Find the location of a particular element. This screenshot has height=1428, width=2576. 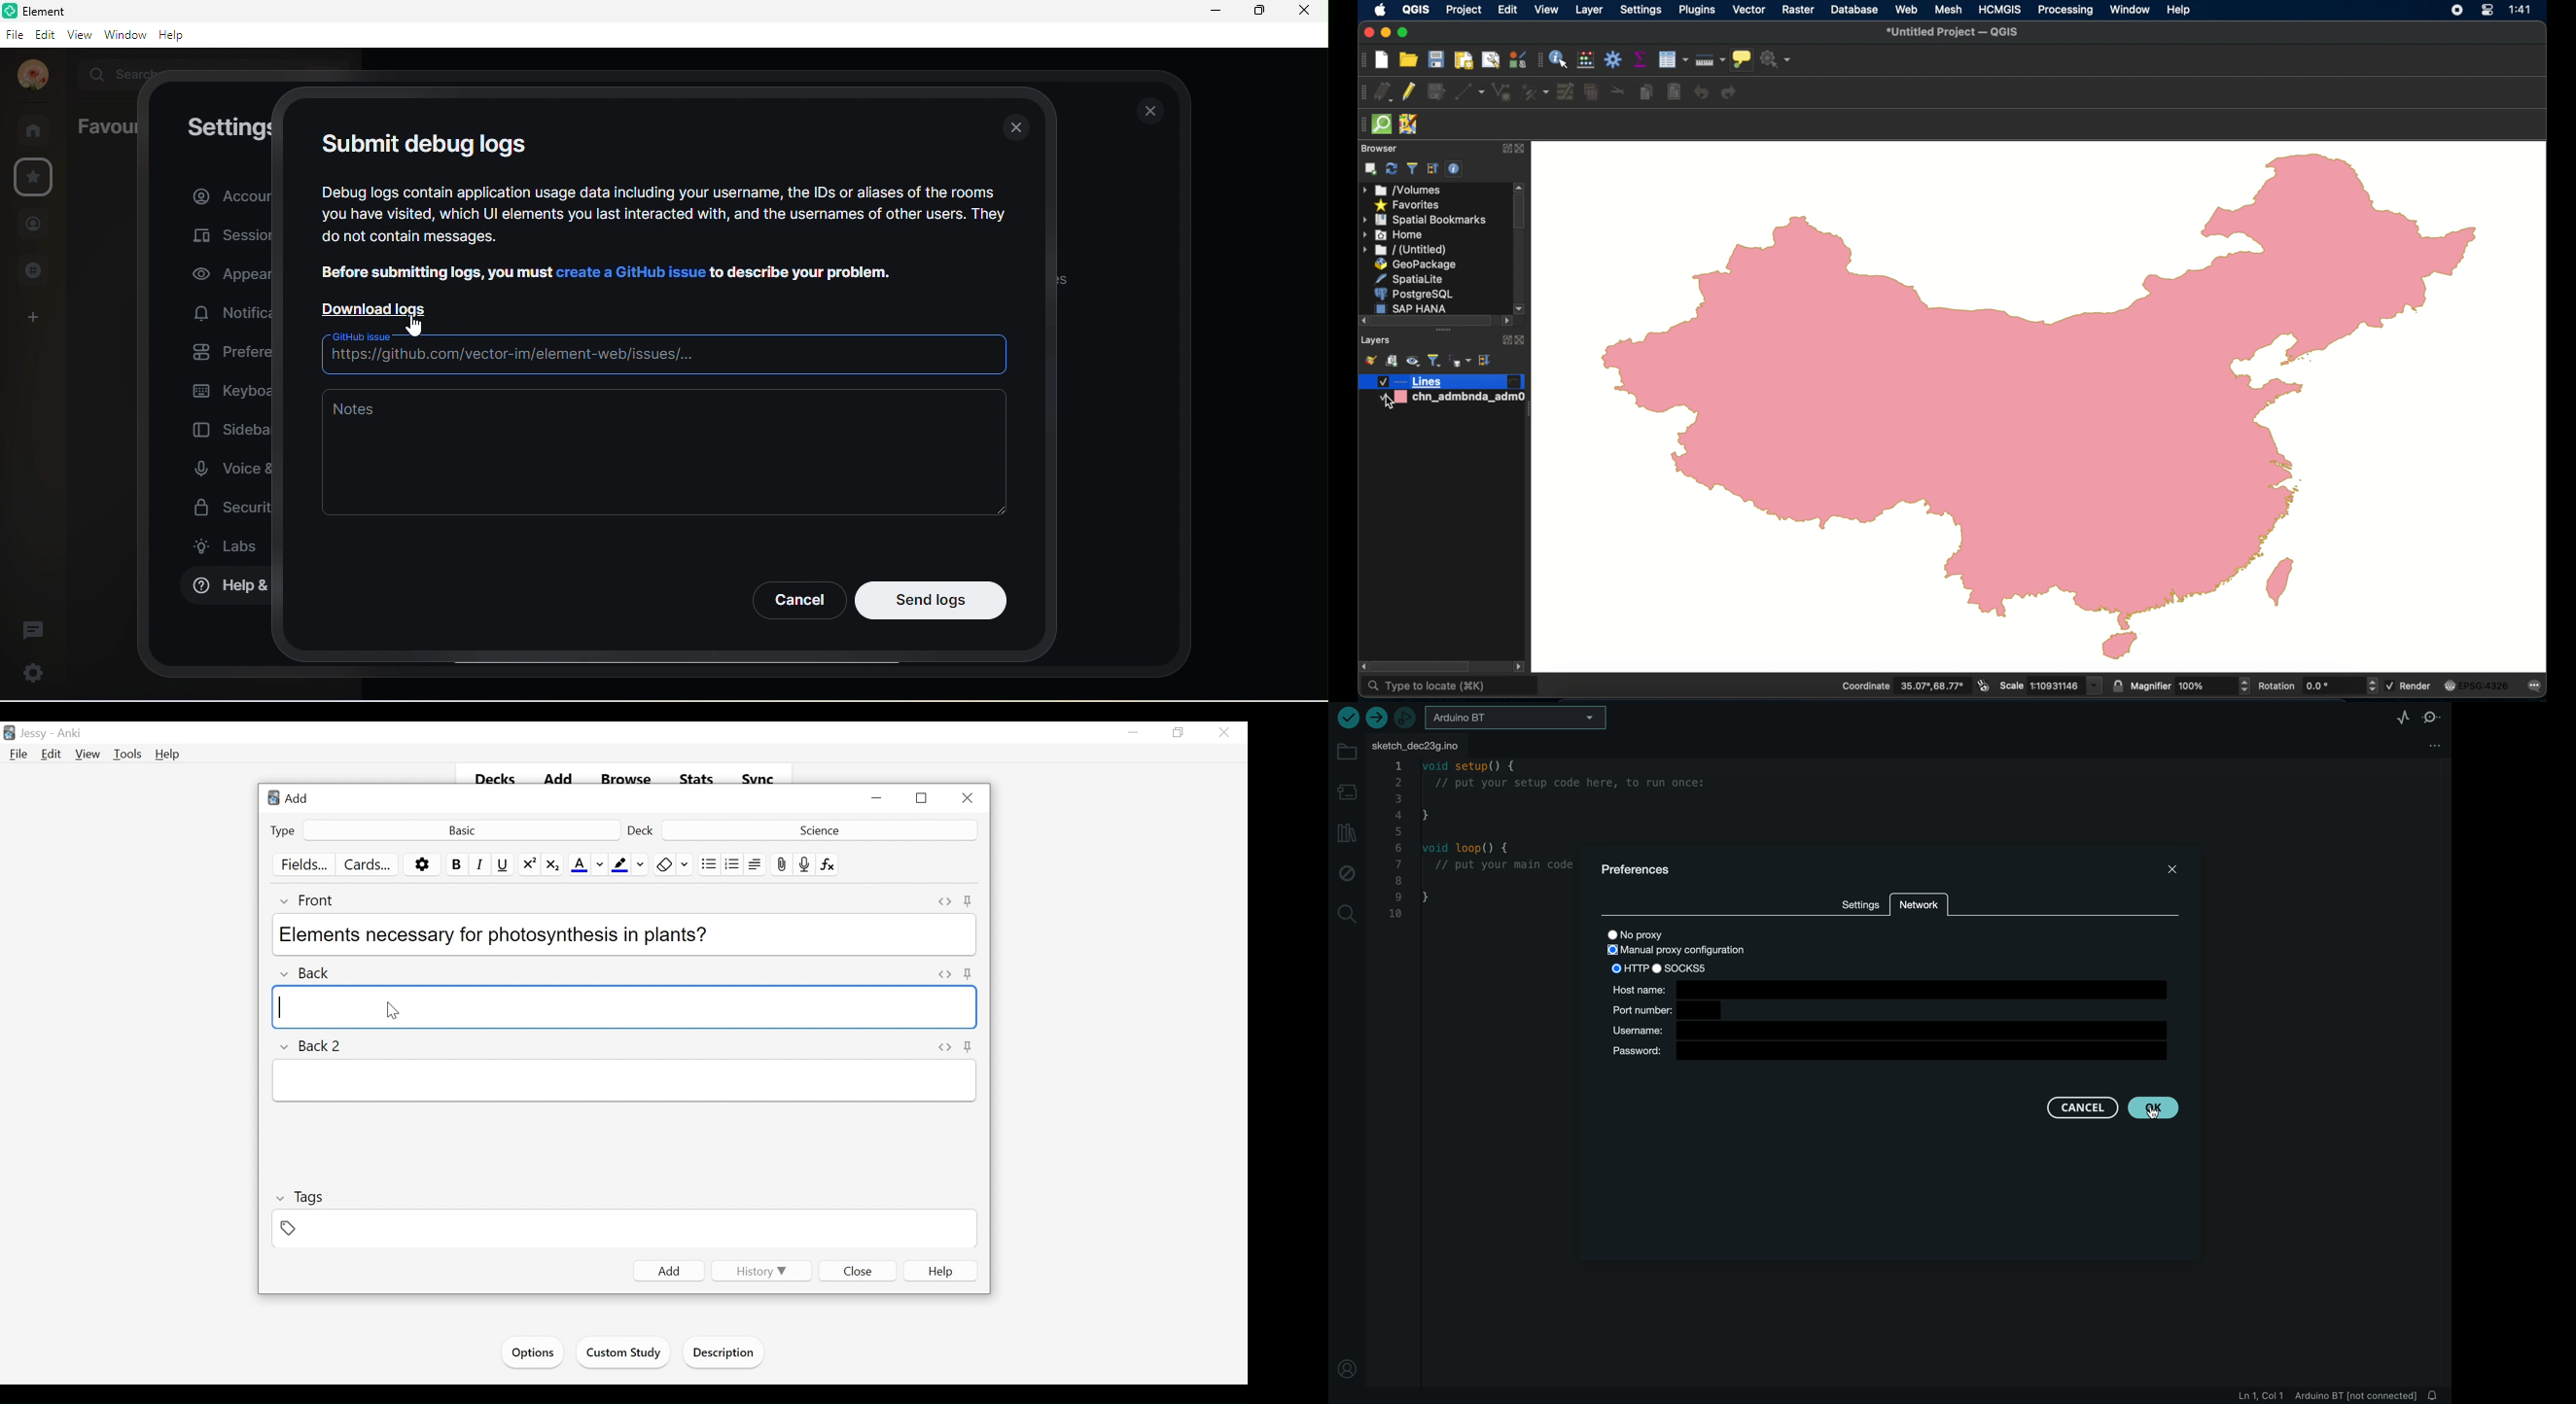

History is located at coordinates (759, 1271).